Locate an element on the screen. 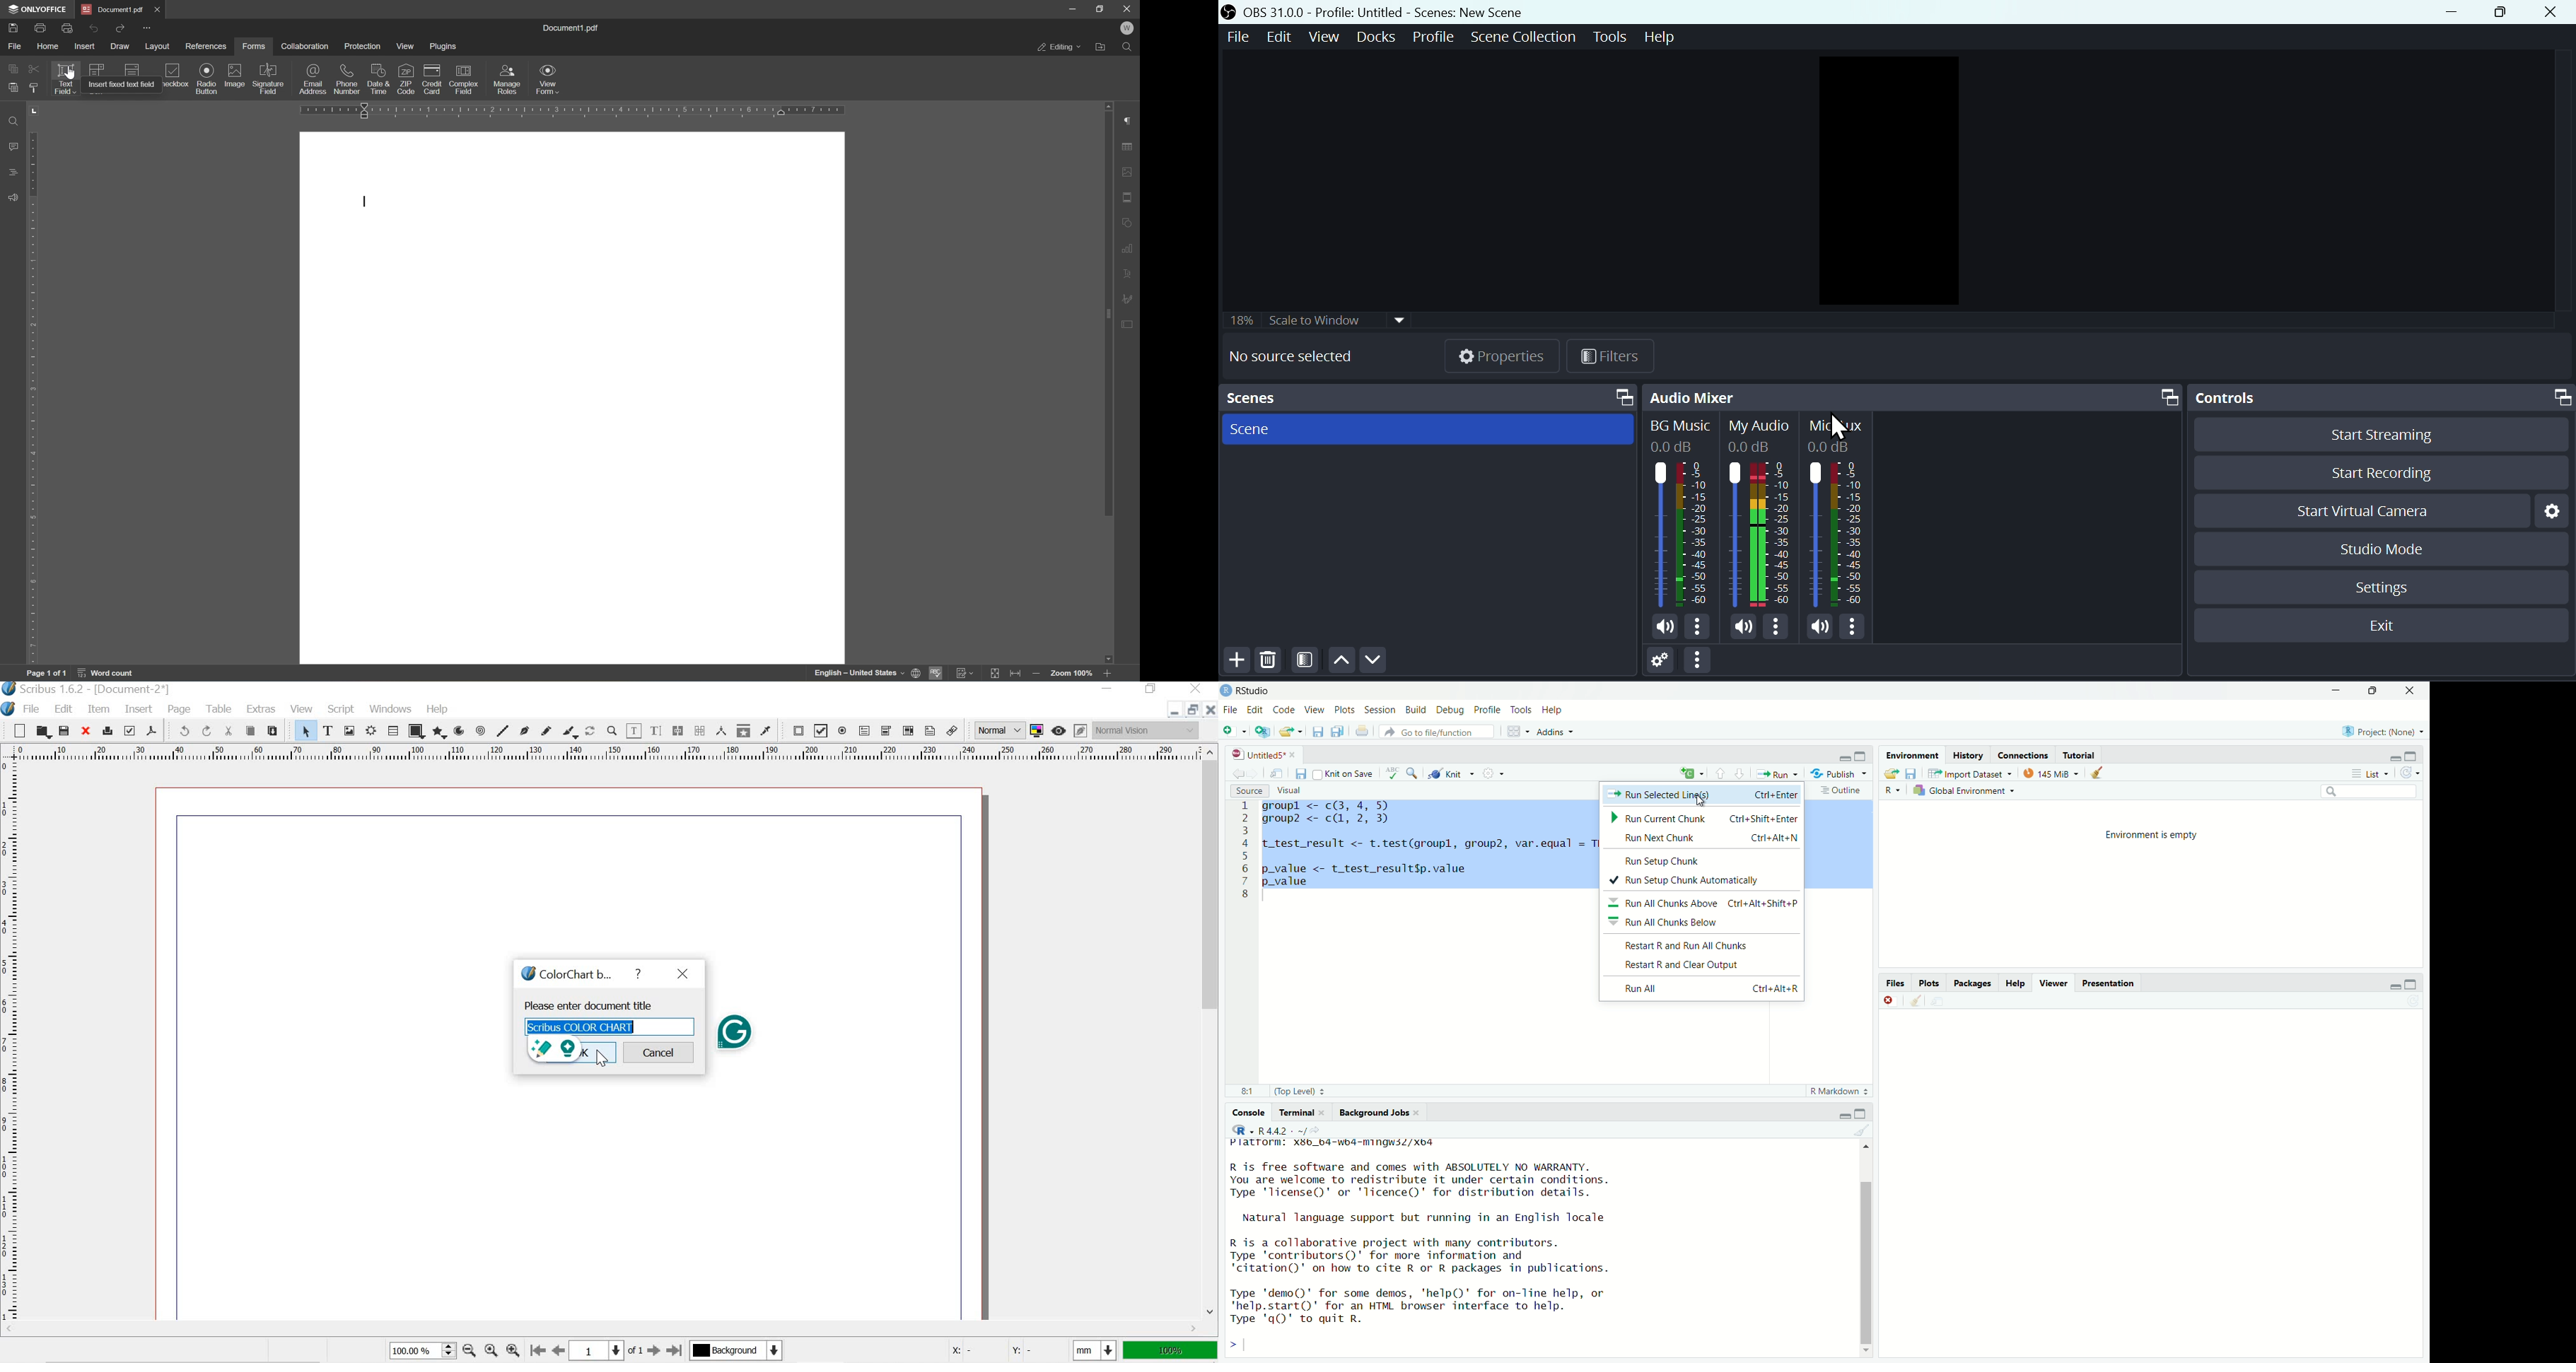 This screenshot has height=1372, width=2576. = Run All Chunks Below is located at coordinates (1668, 921).